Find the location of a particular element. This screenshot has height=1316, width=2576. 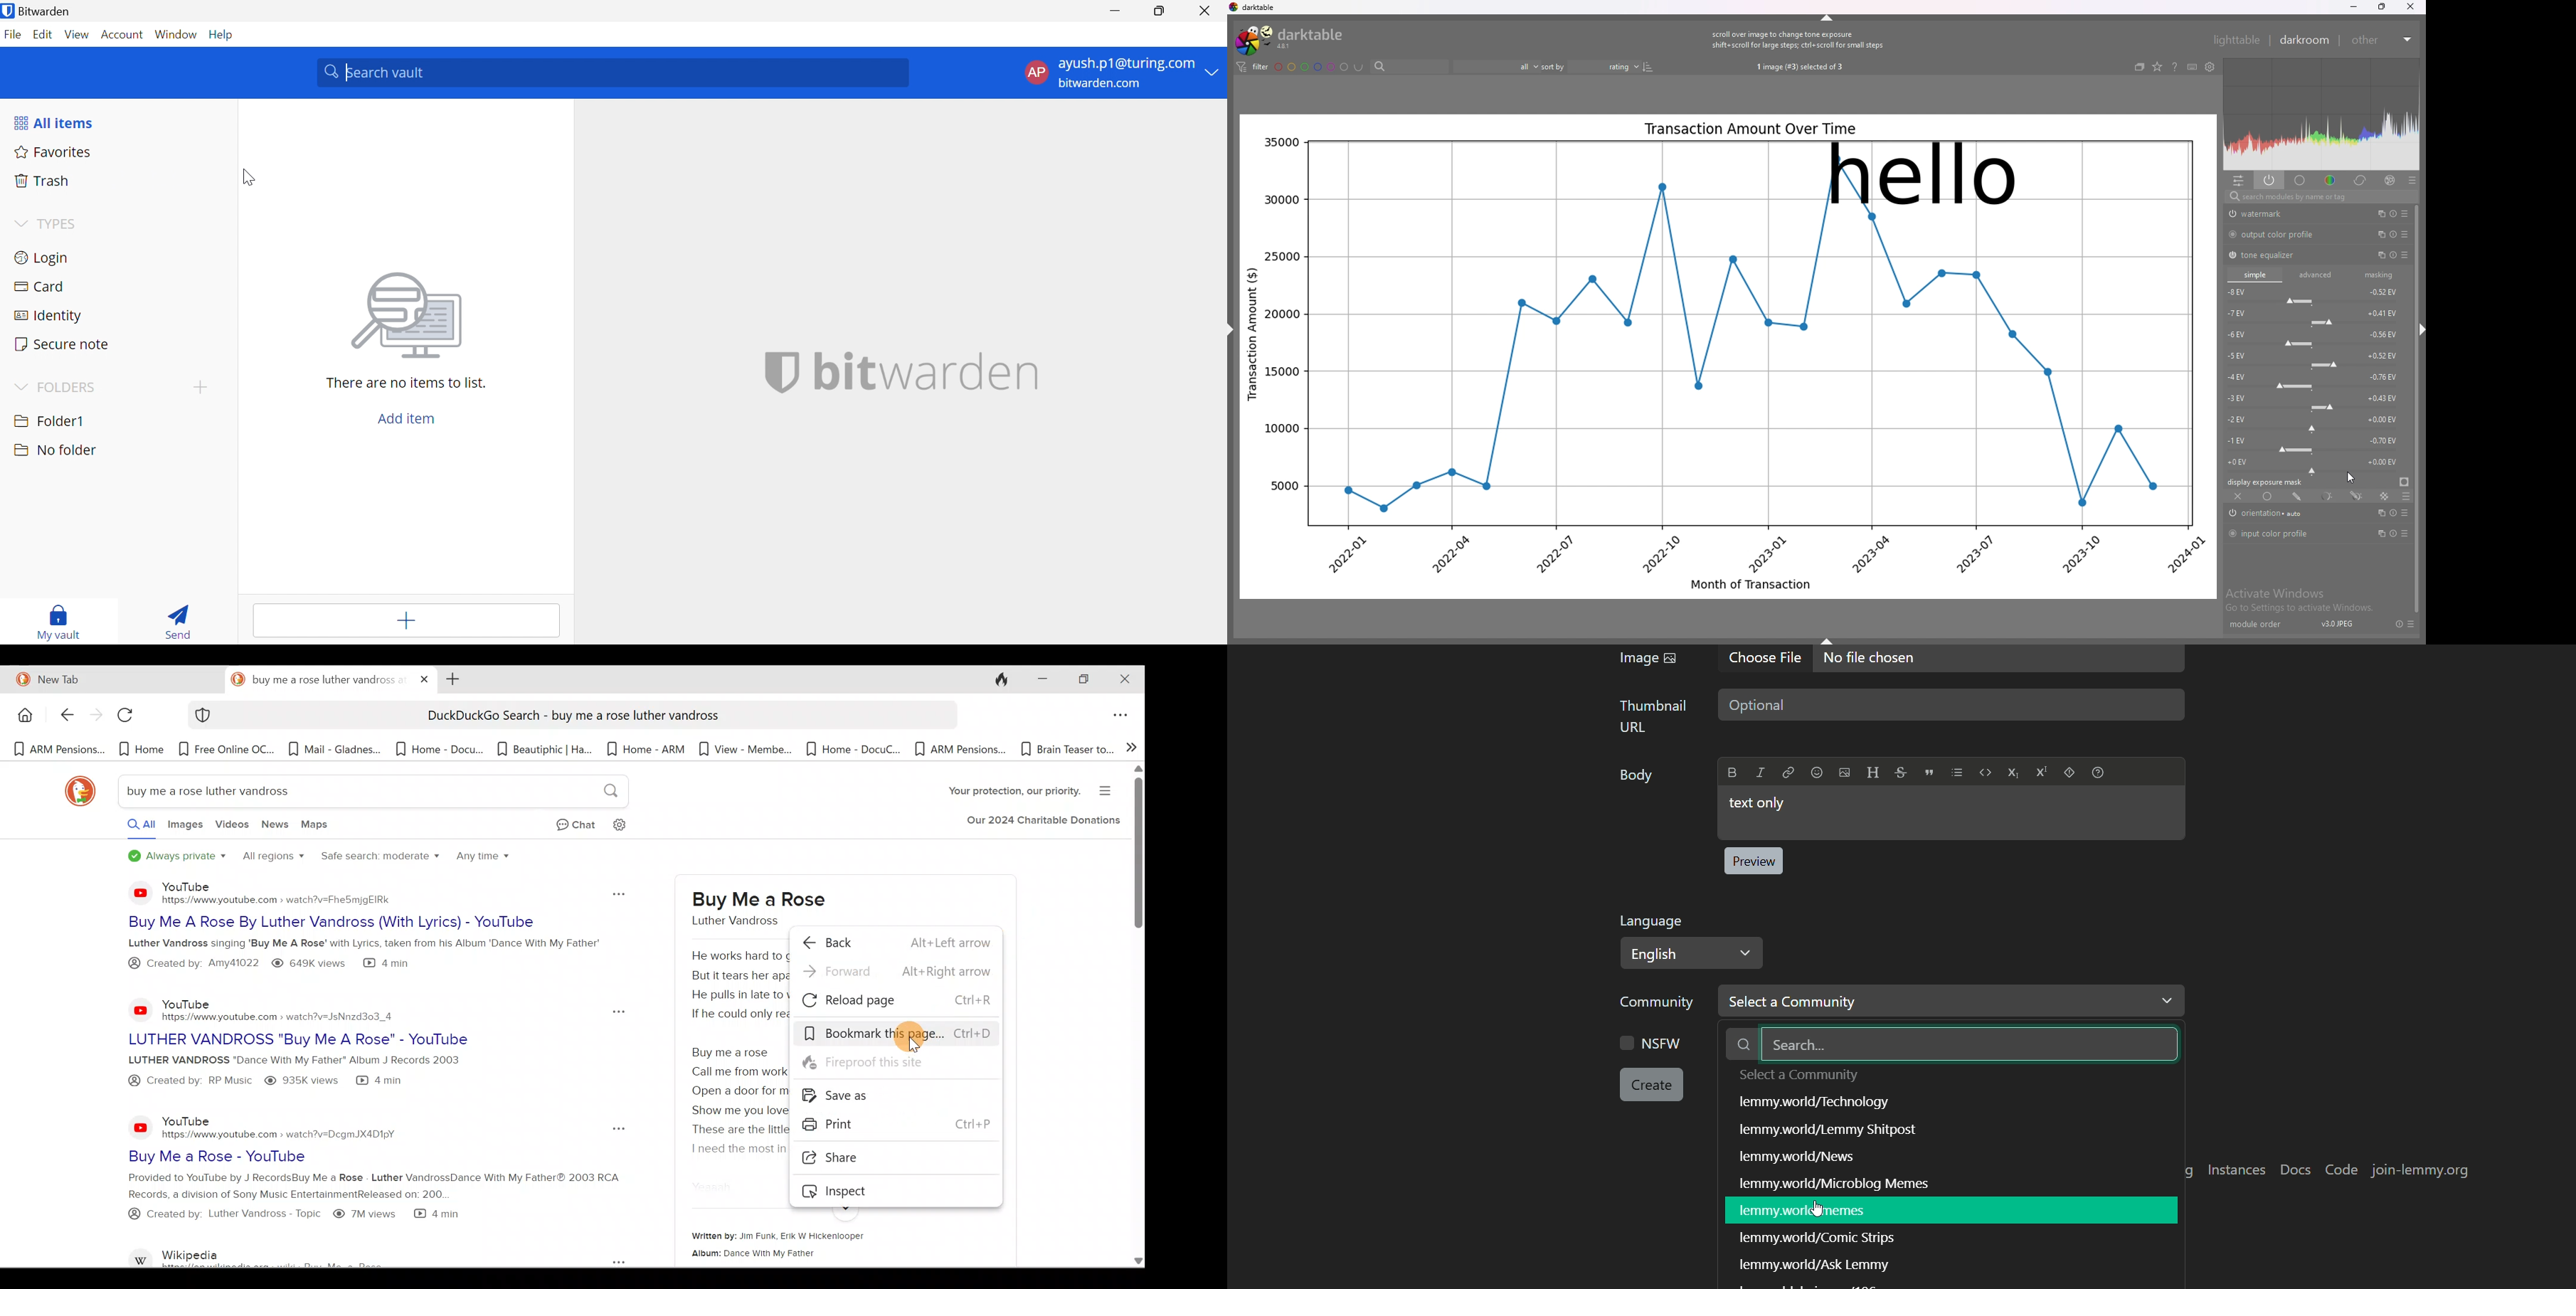

Forward is located at coordinates (94, 717).